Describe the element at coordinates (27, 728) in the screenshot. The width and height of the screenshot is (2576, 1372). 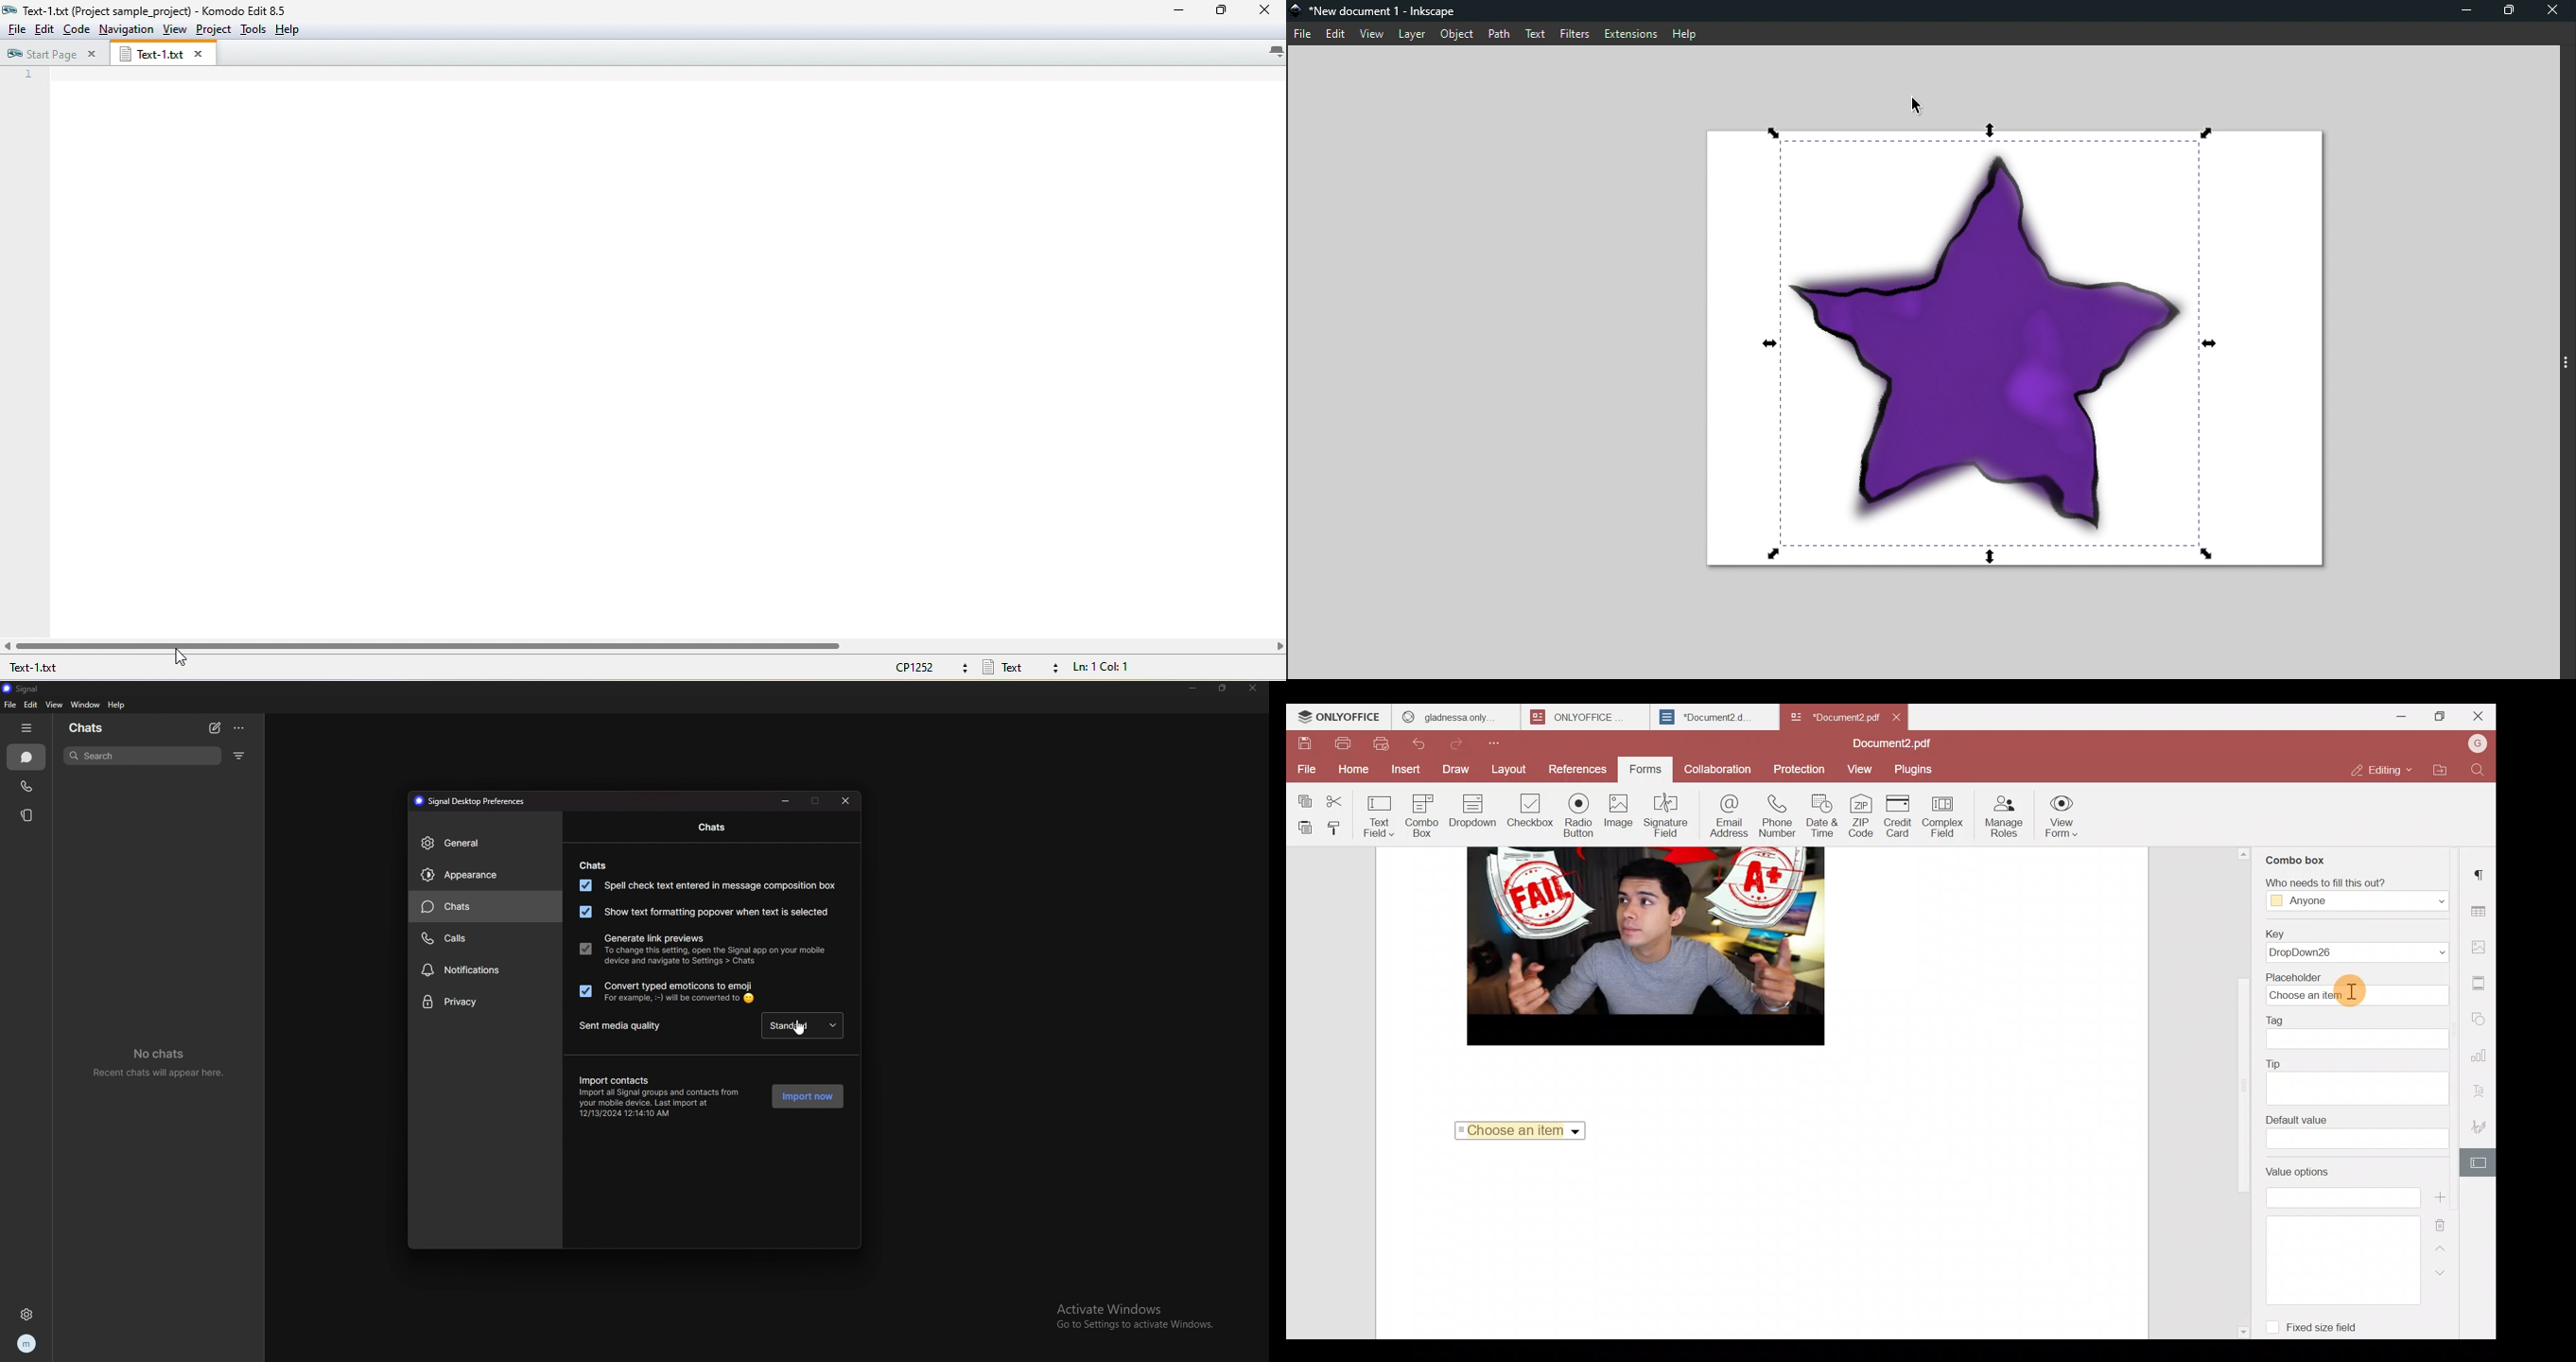
I see `hide tab` at that location.